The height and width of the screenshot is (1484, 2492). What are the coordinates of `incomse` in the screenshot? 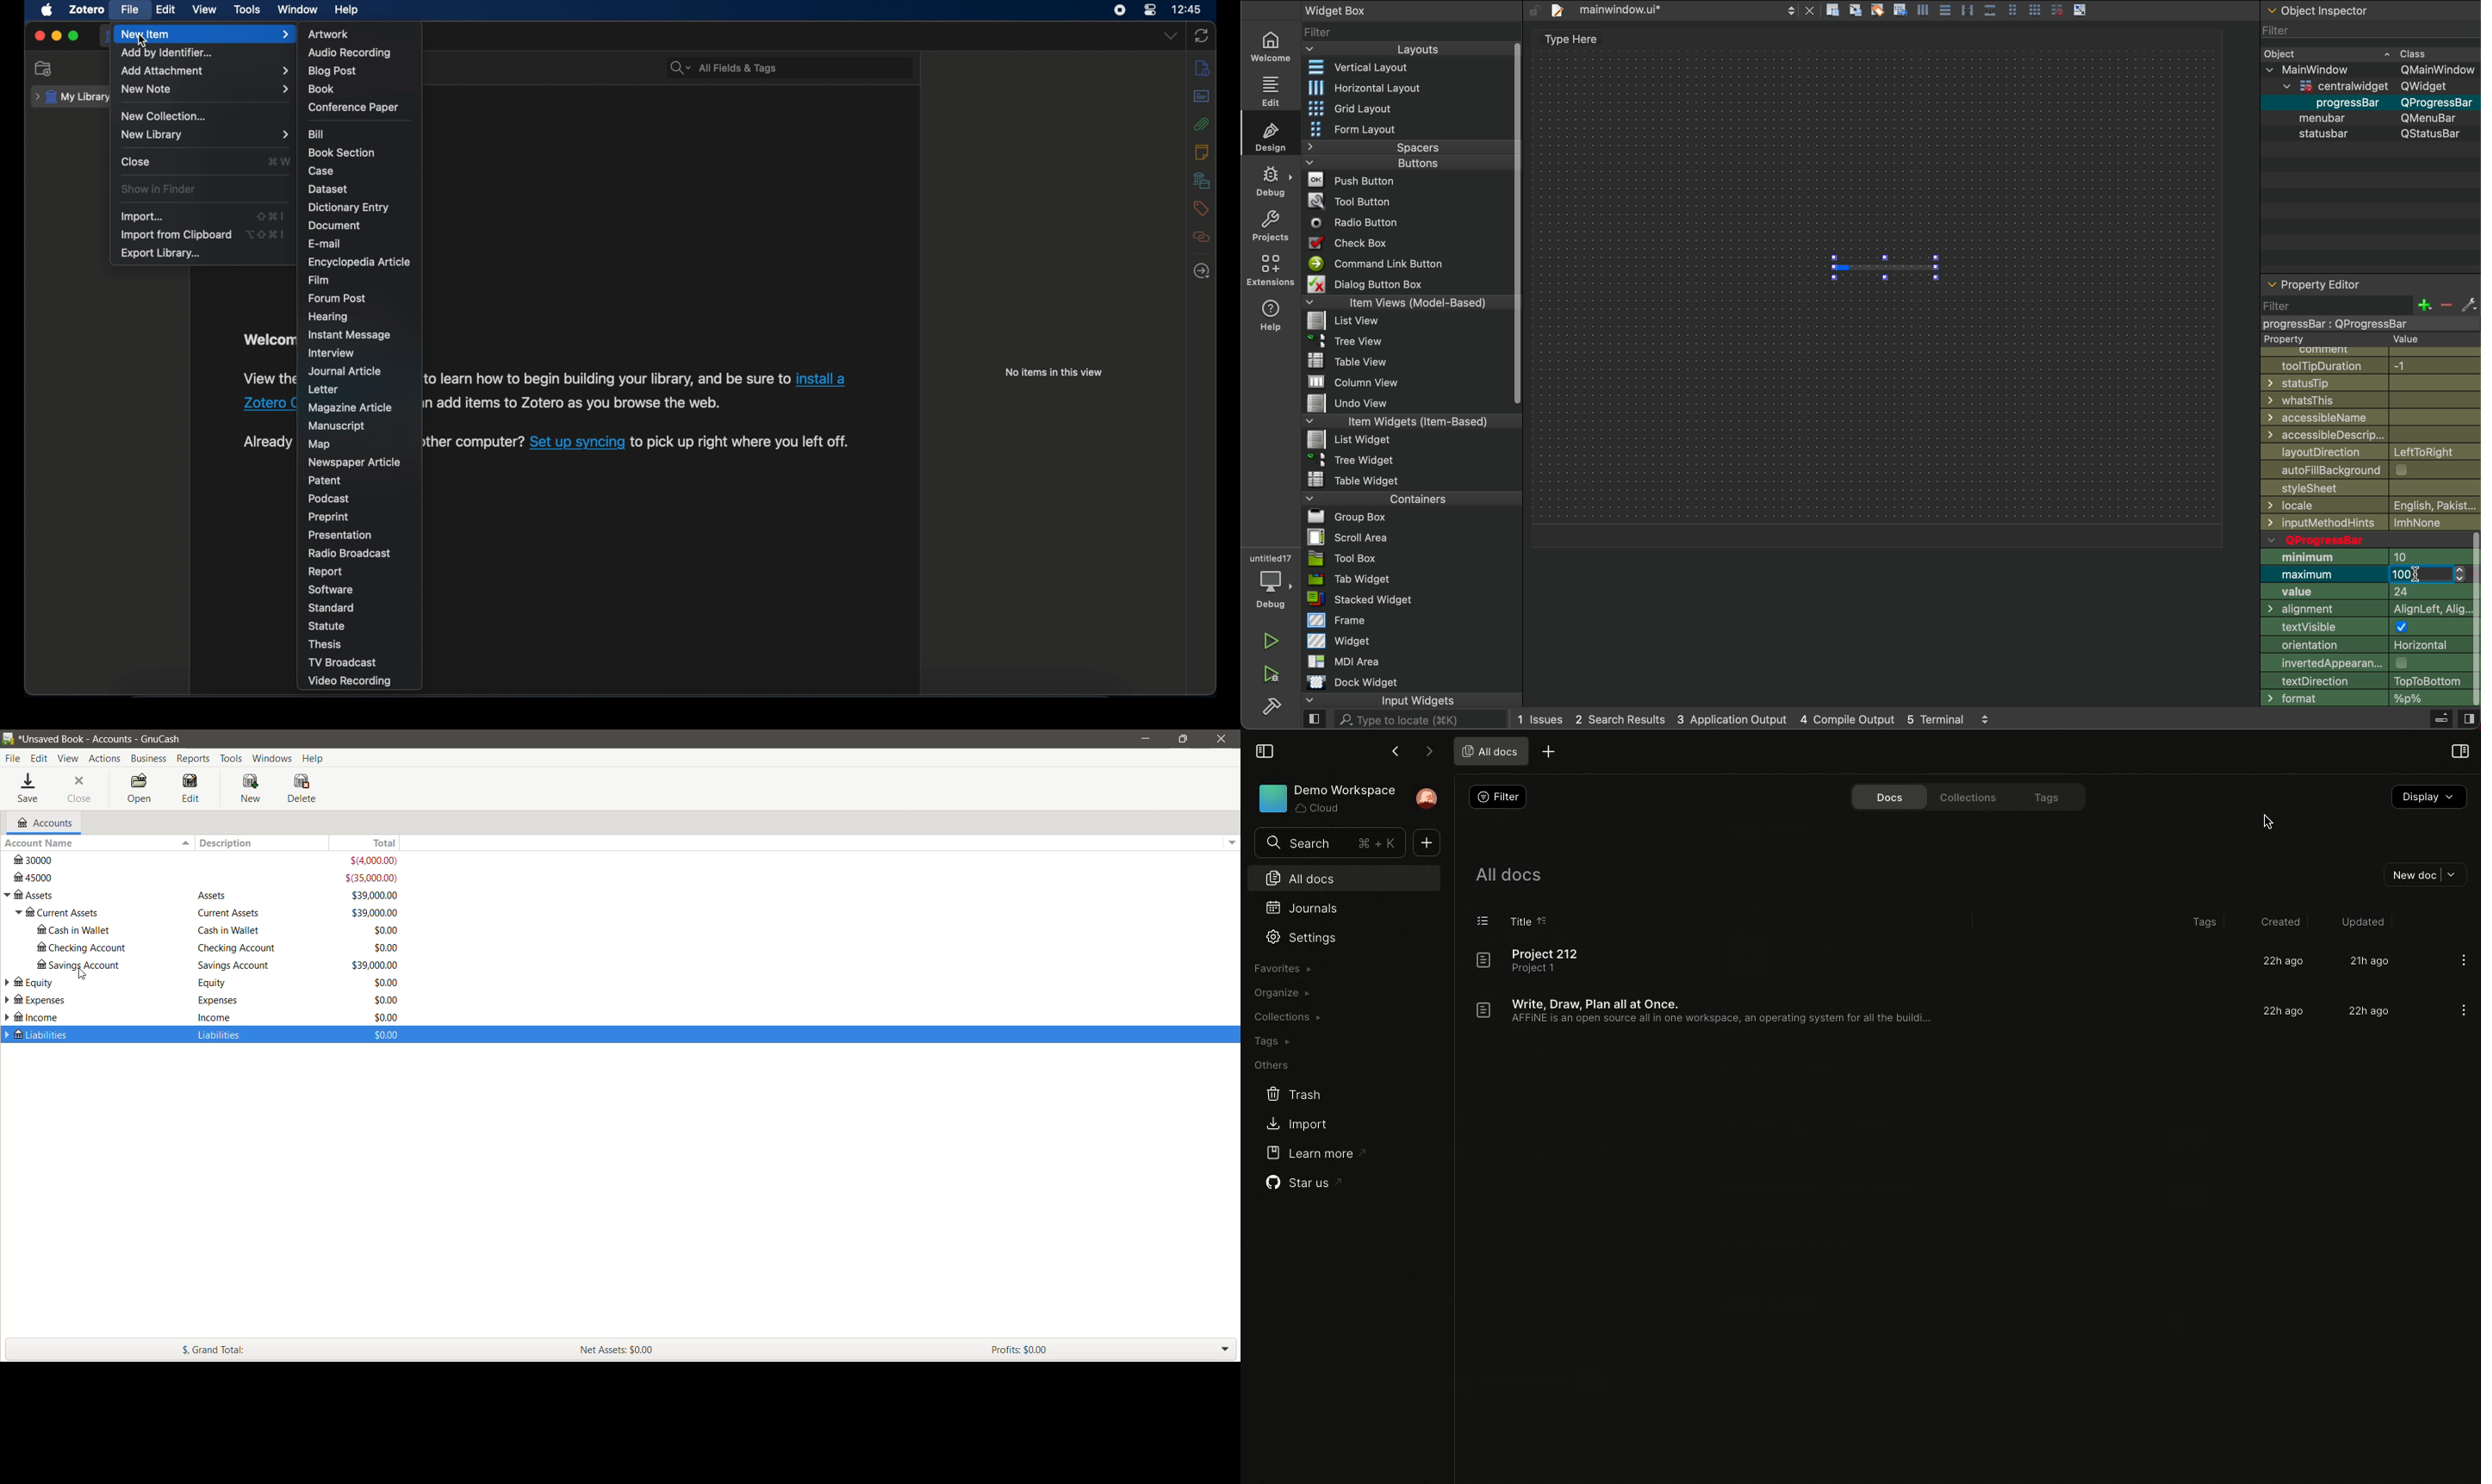 It's located at (224, 1016).